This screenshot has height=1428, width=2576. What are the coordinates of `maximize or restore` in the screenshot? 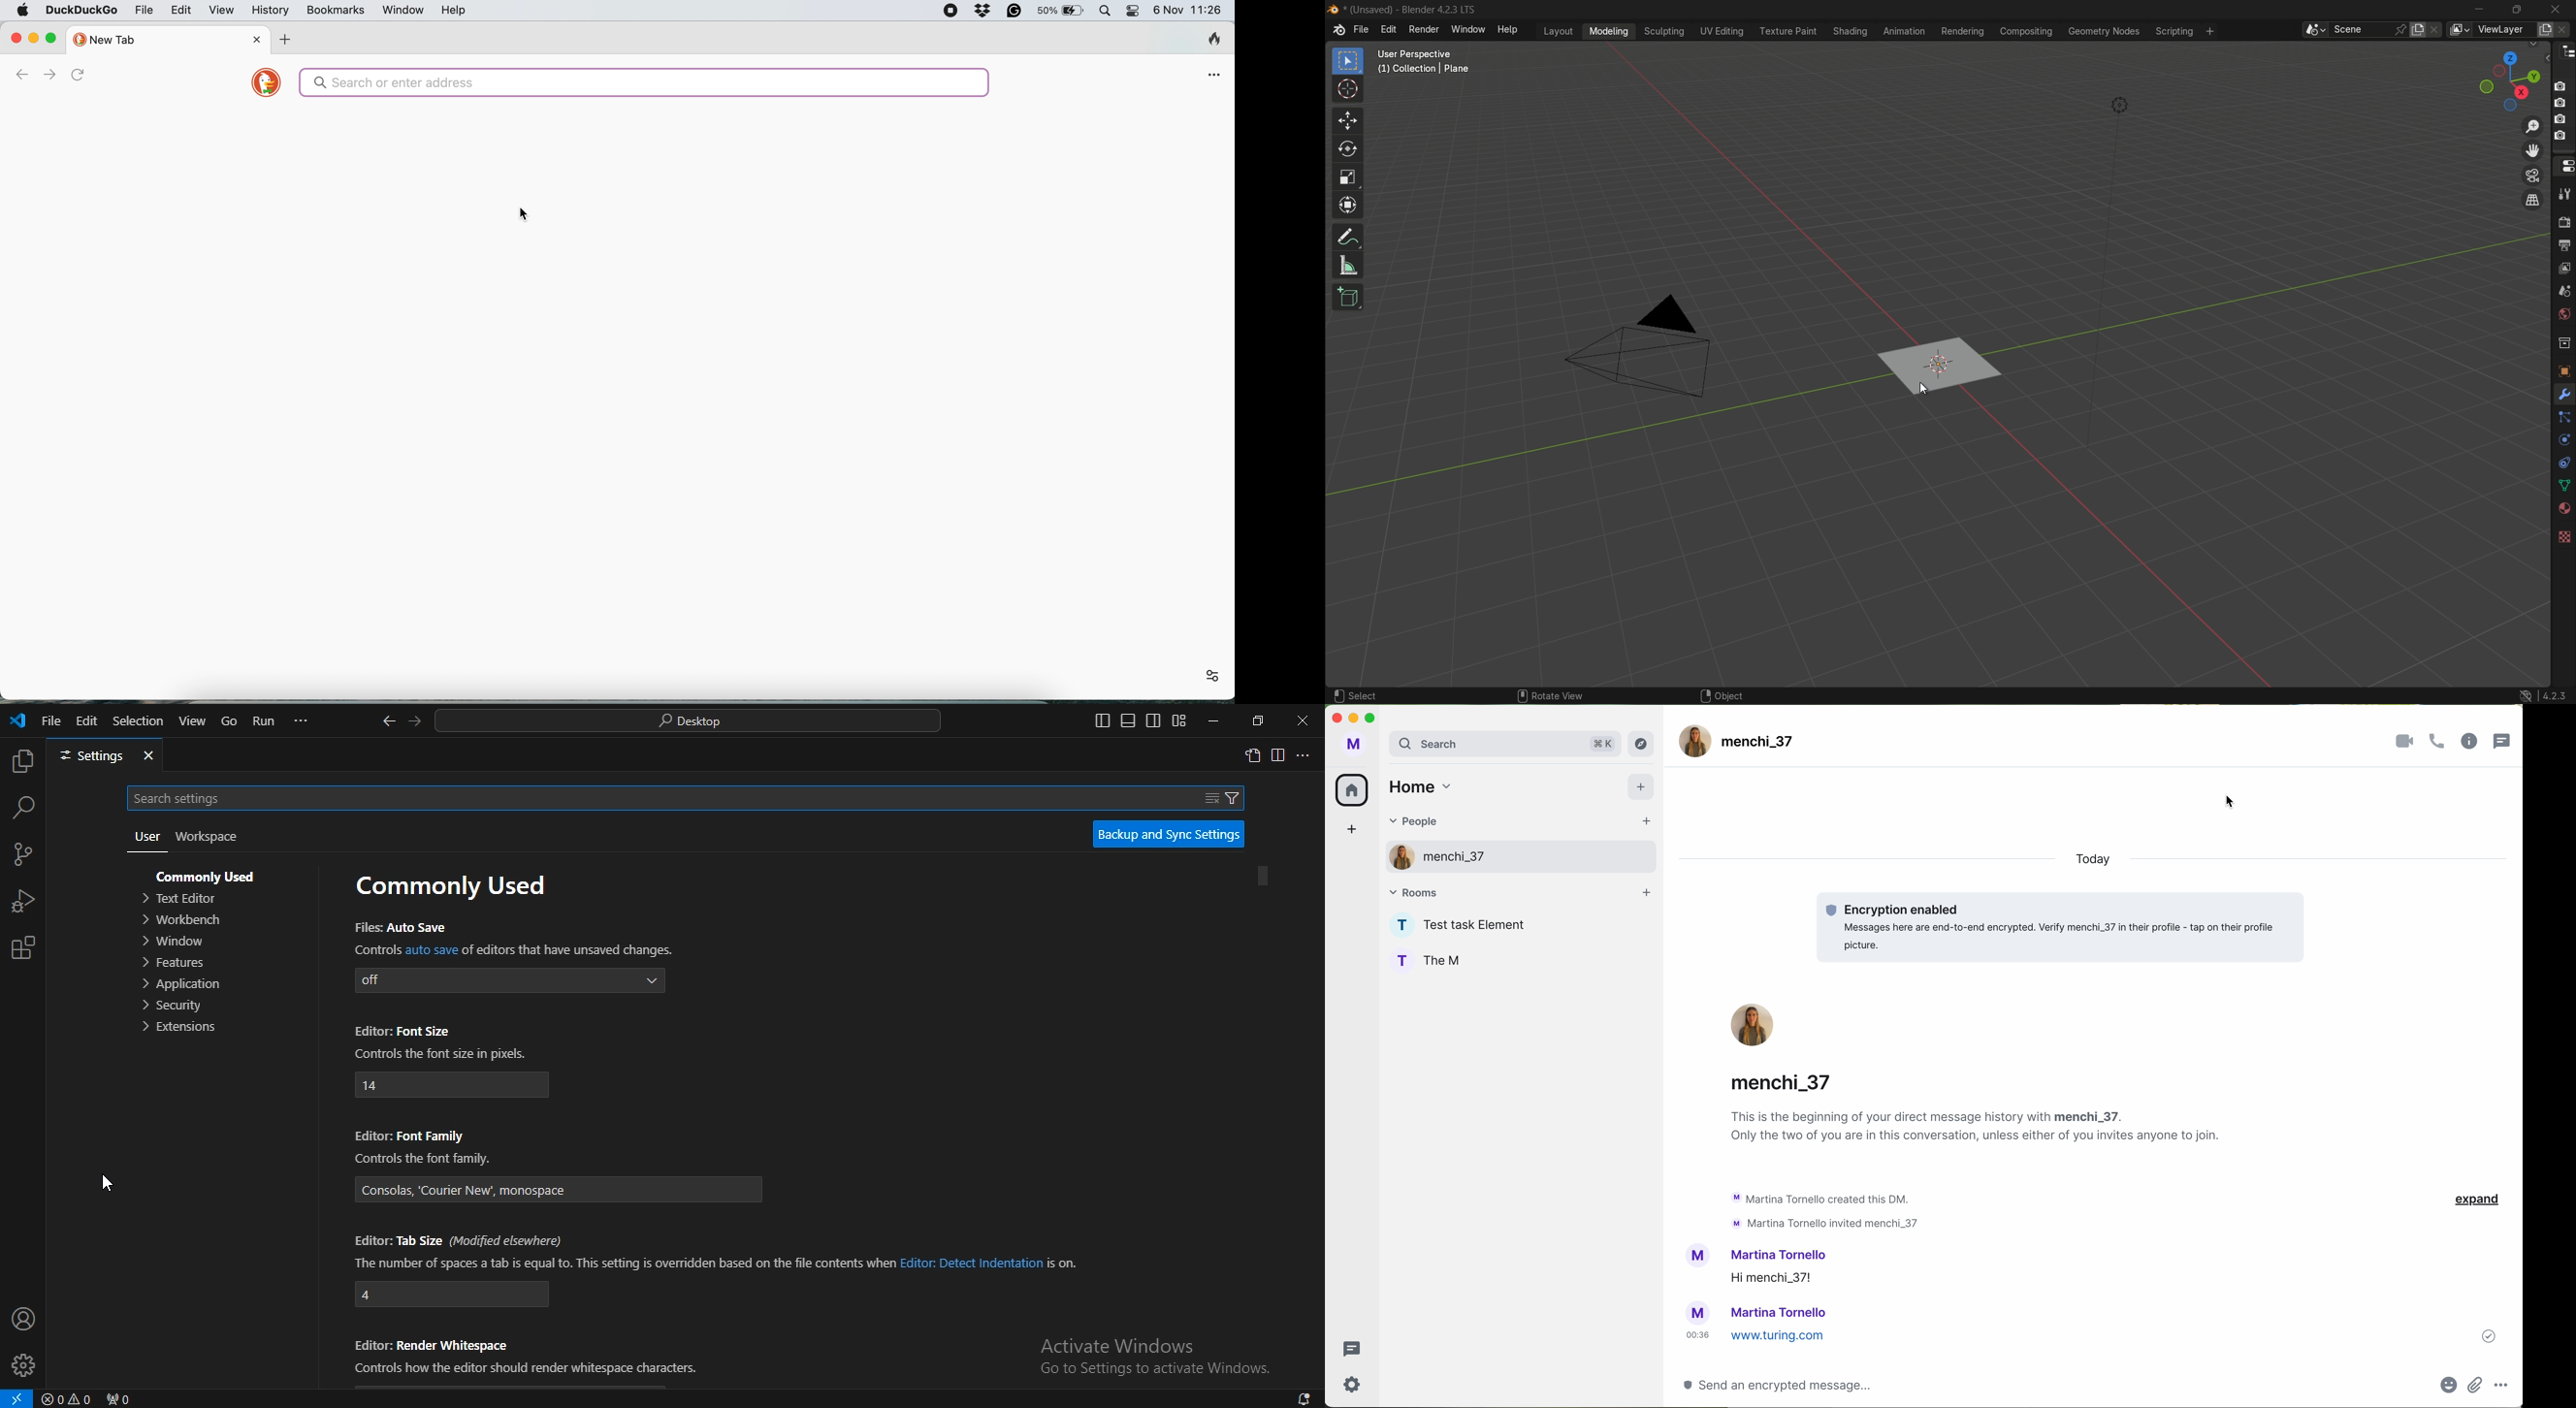 It's located at (2521, 9).